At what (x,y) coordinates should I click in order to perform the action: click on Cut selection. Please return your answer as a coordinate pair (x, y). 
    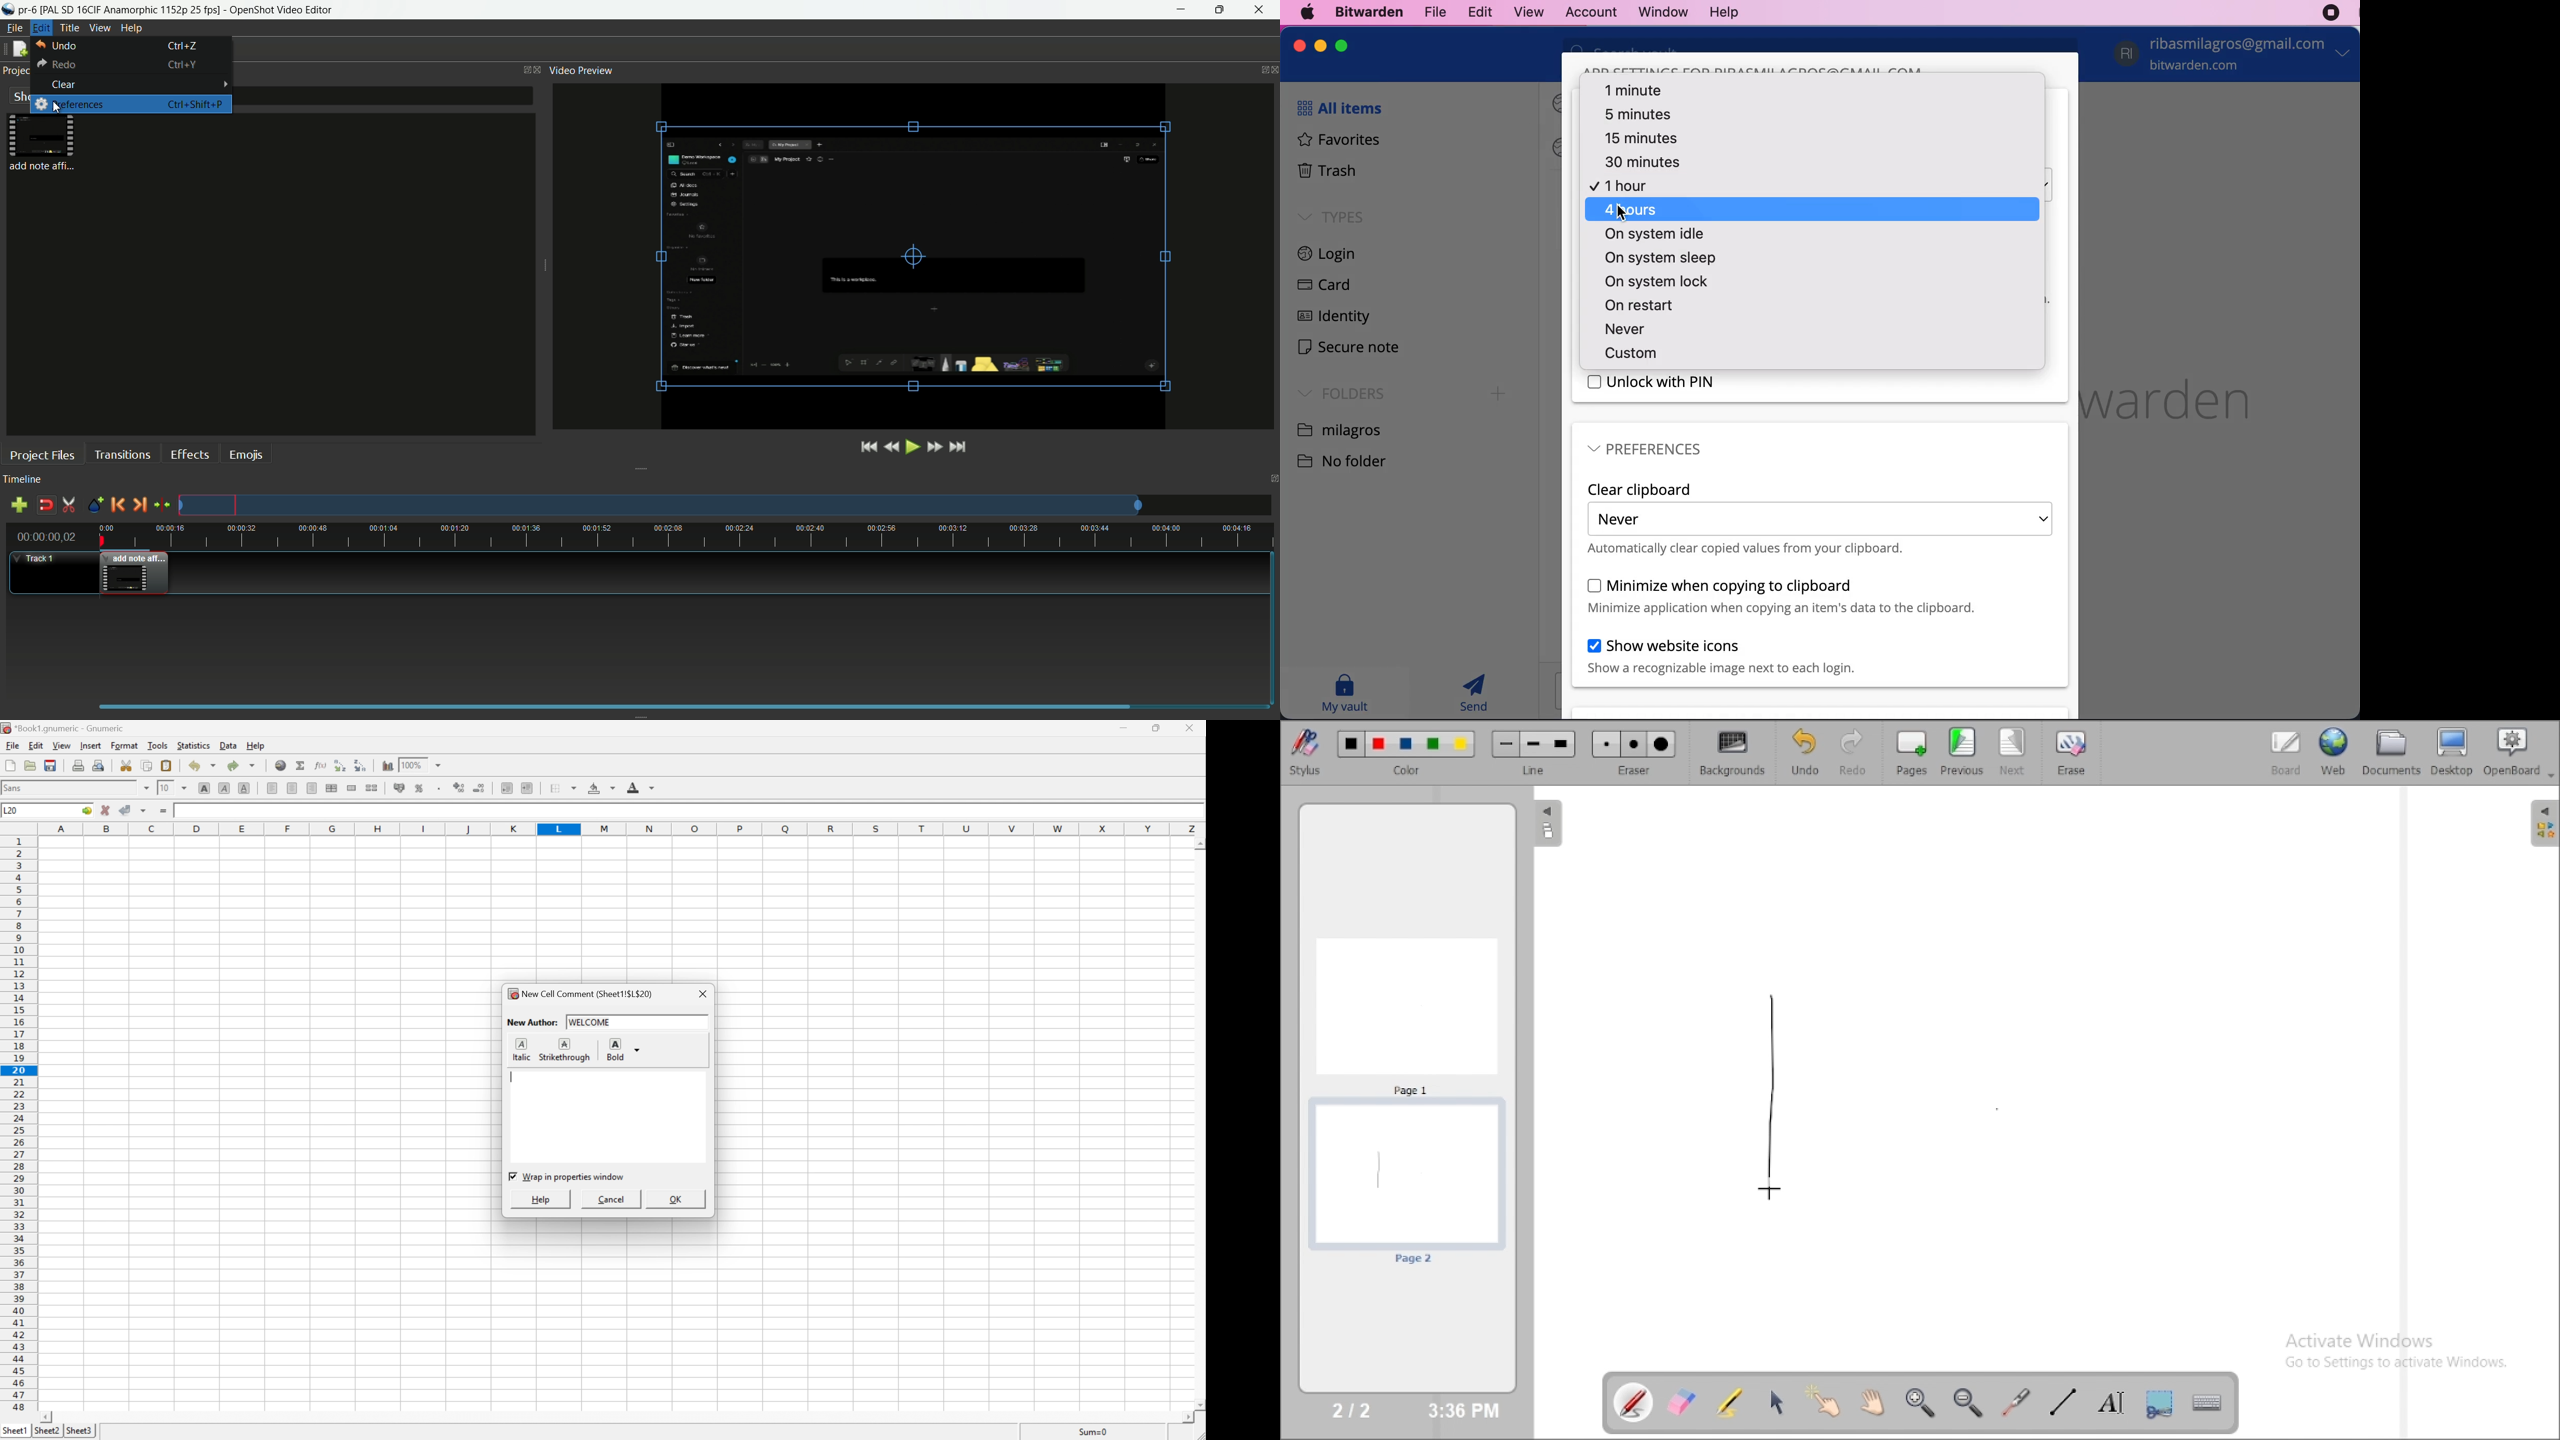
    Looking at the image, I should click on (128, 765).